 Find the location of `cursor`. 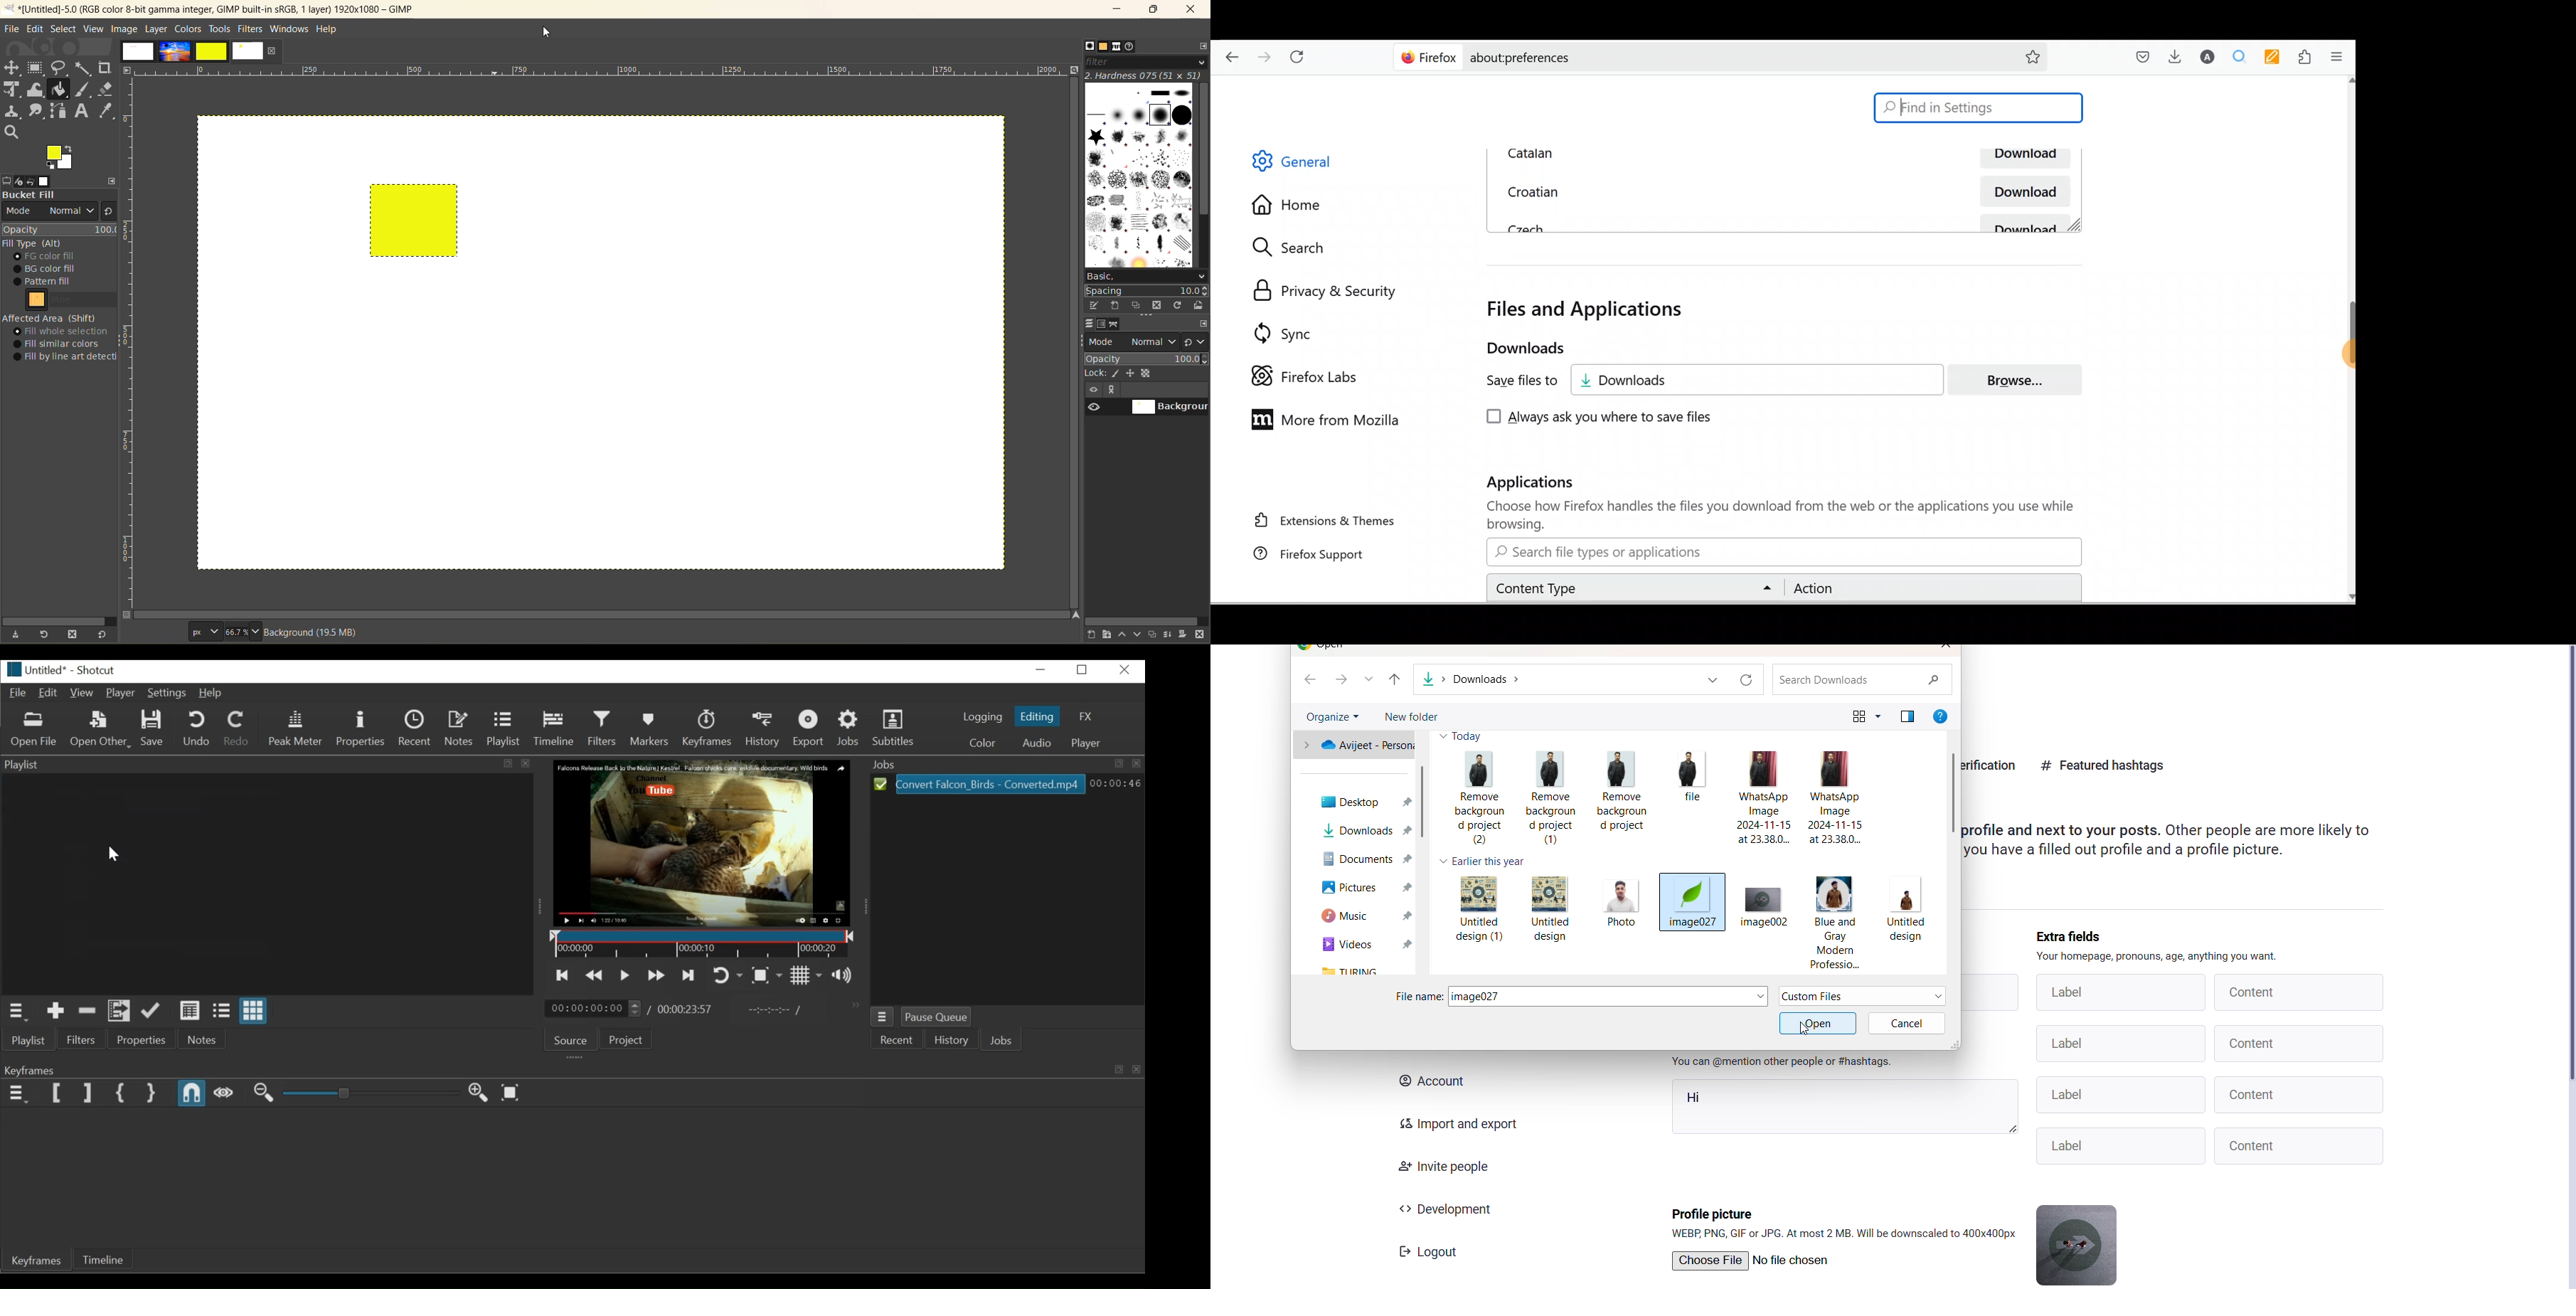

cursor is located at coordinates (409, 233).